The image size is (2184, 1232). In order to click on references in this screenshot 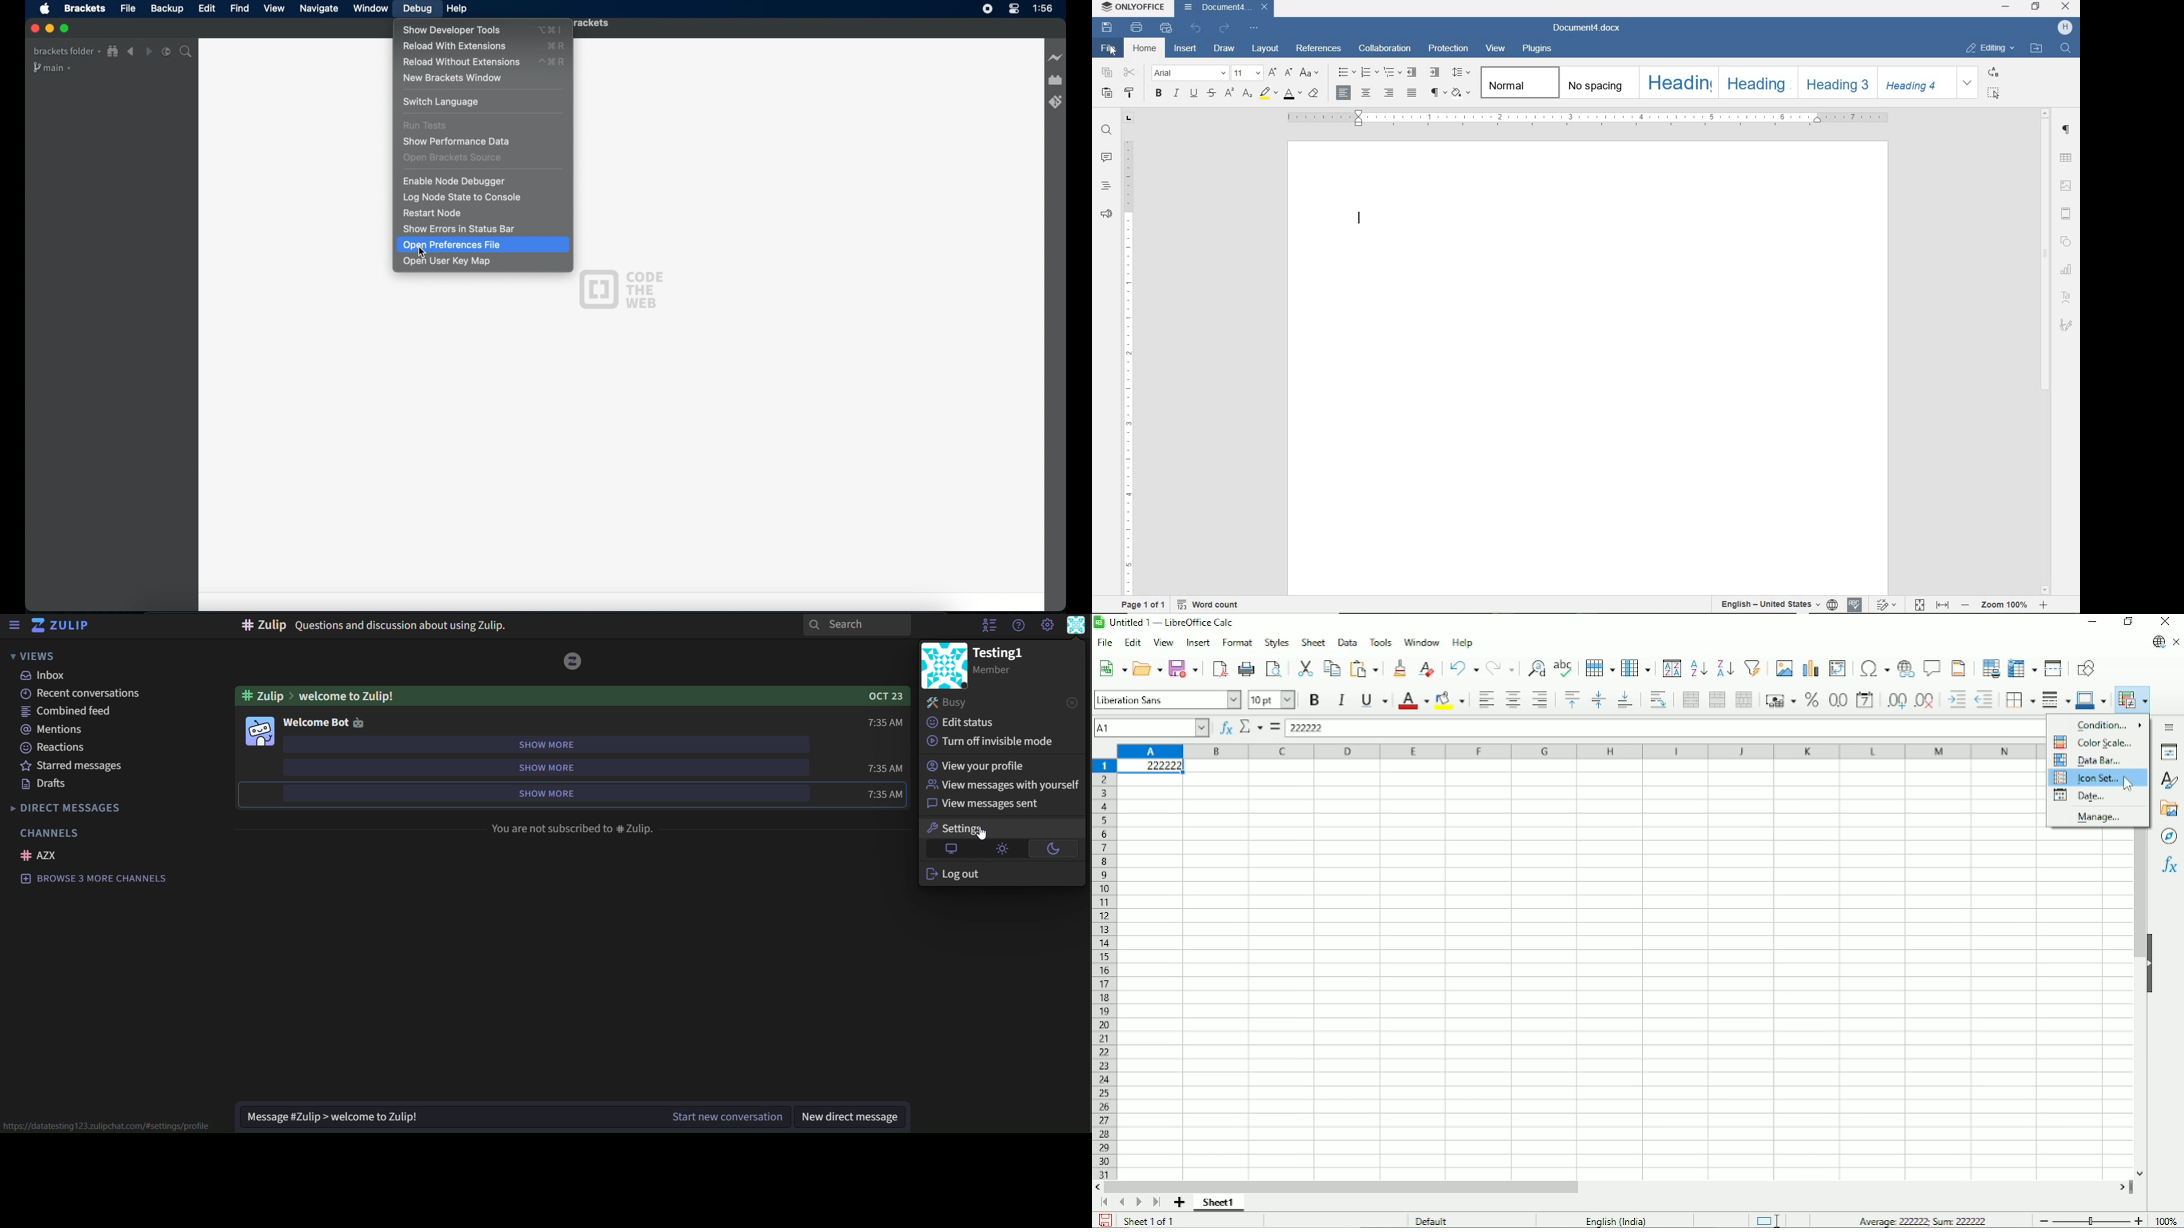, I will do `click(1320, 50)`.